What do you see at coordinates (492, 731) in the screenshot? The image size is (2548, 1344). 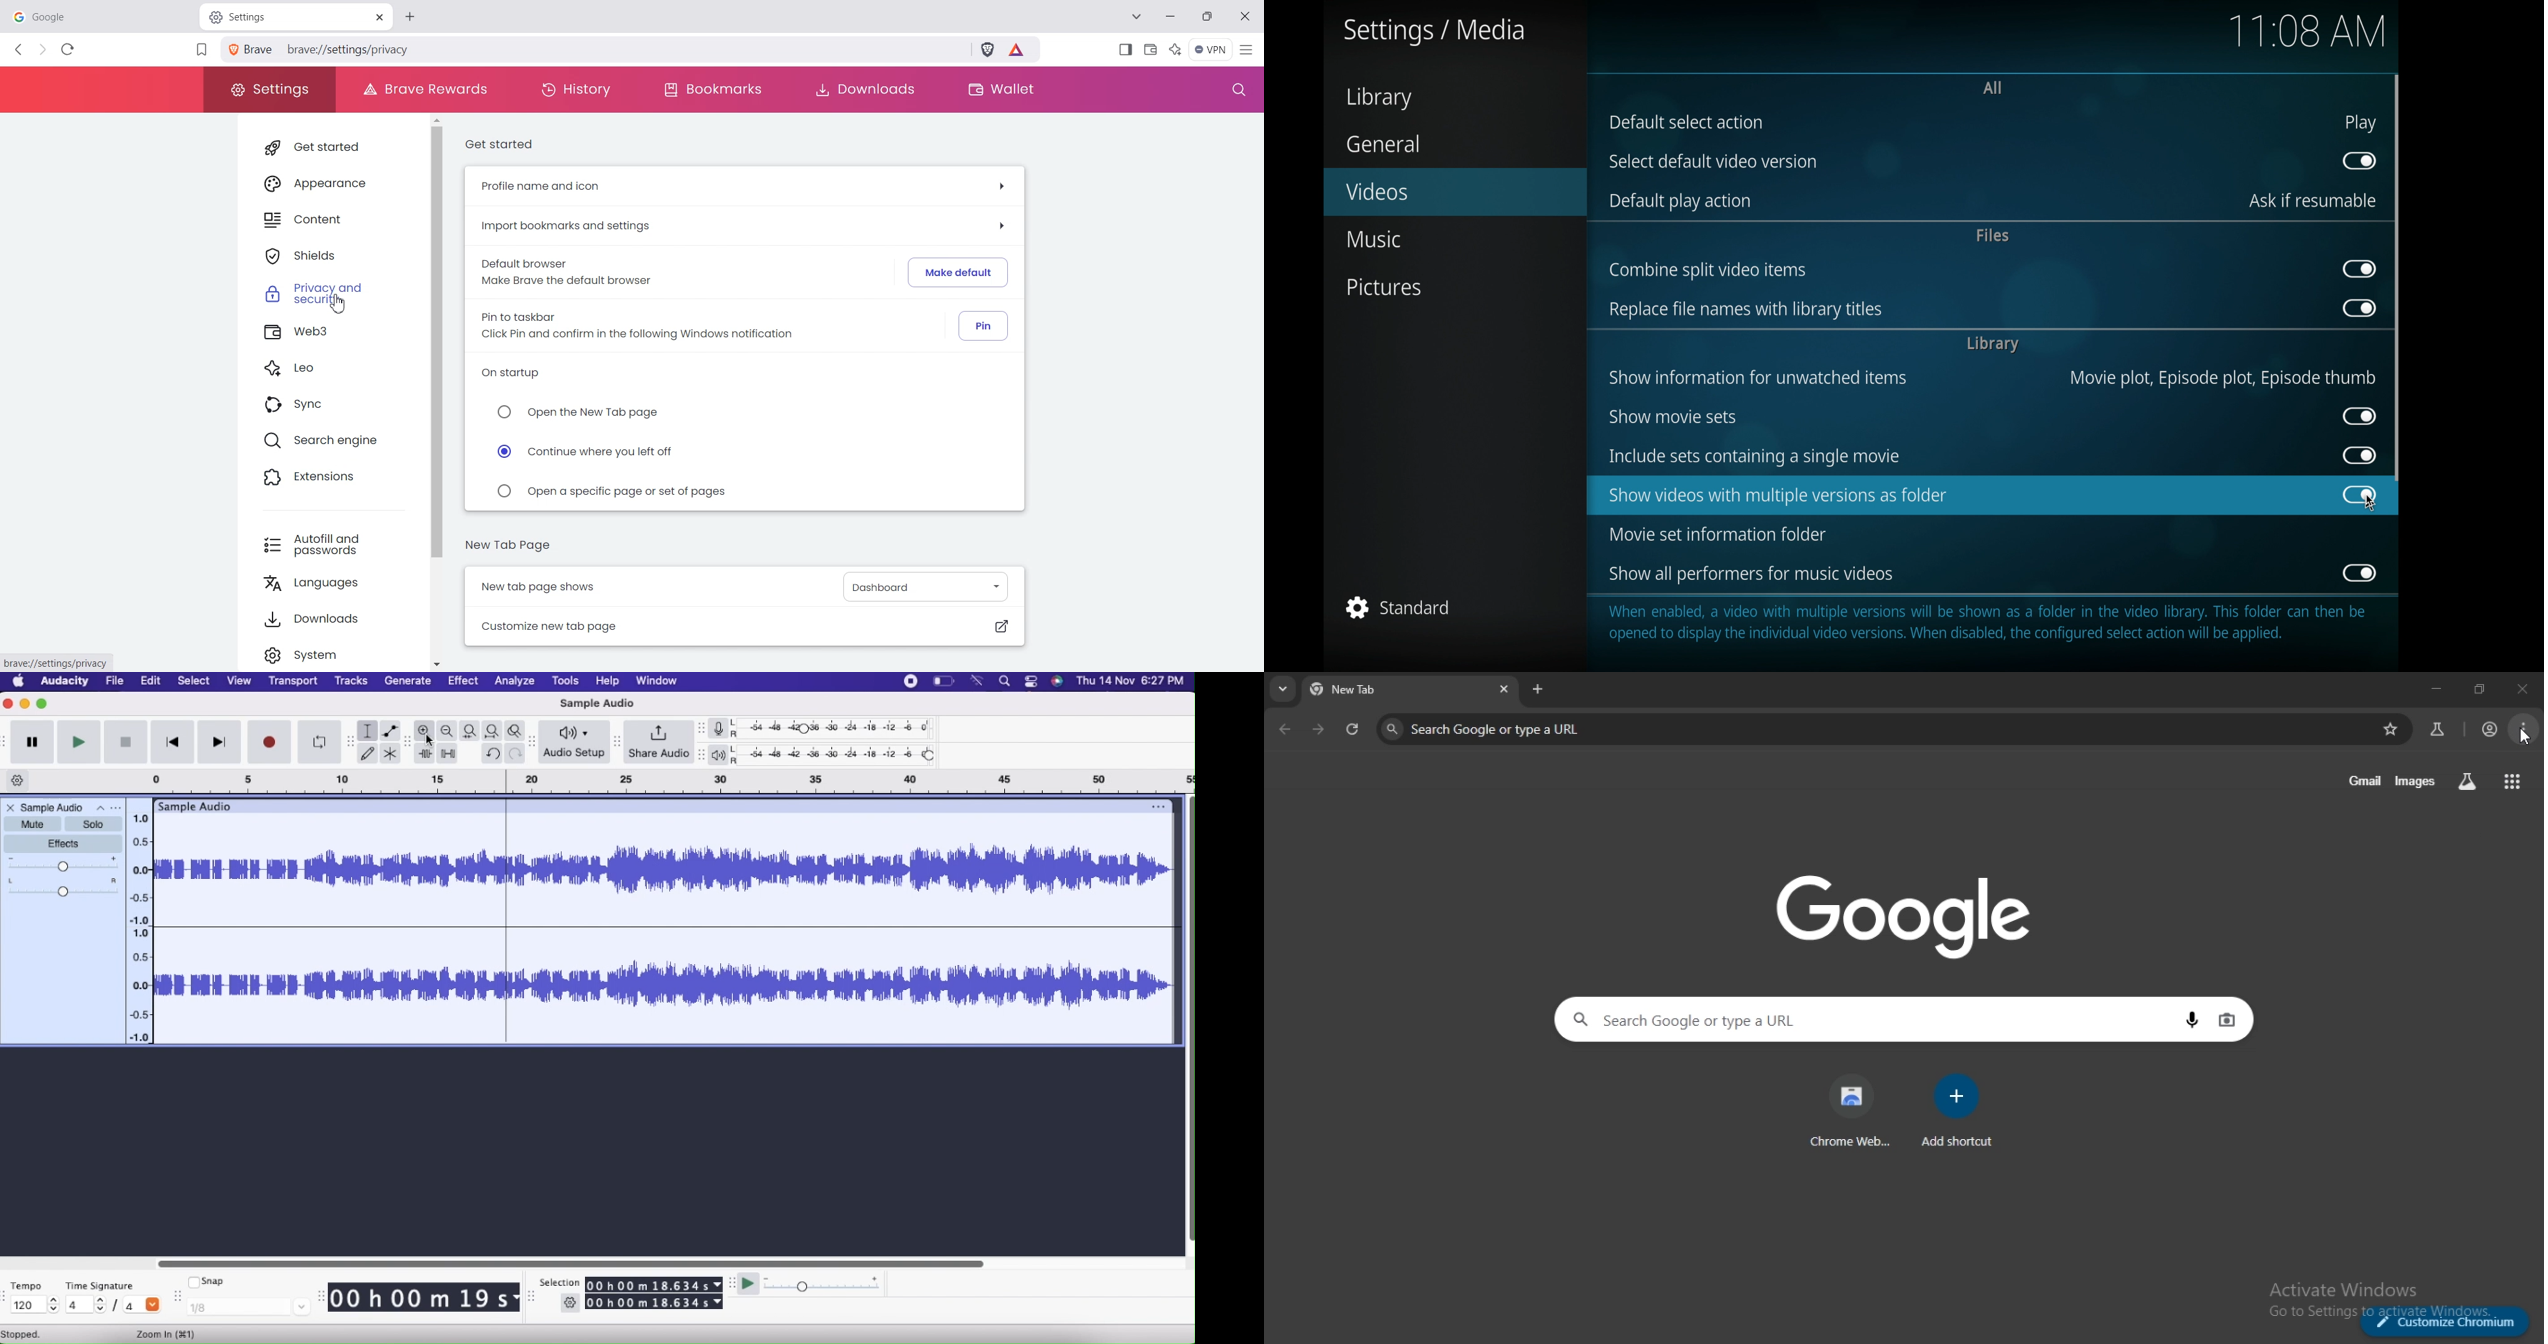 I see `Fit Project to width` at bounding box center [492, 731].